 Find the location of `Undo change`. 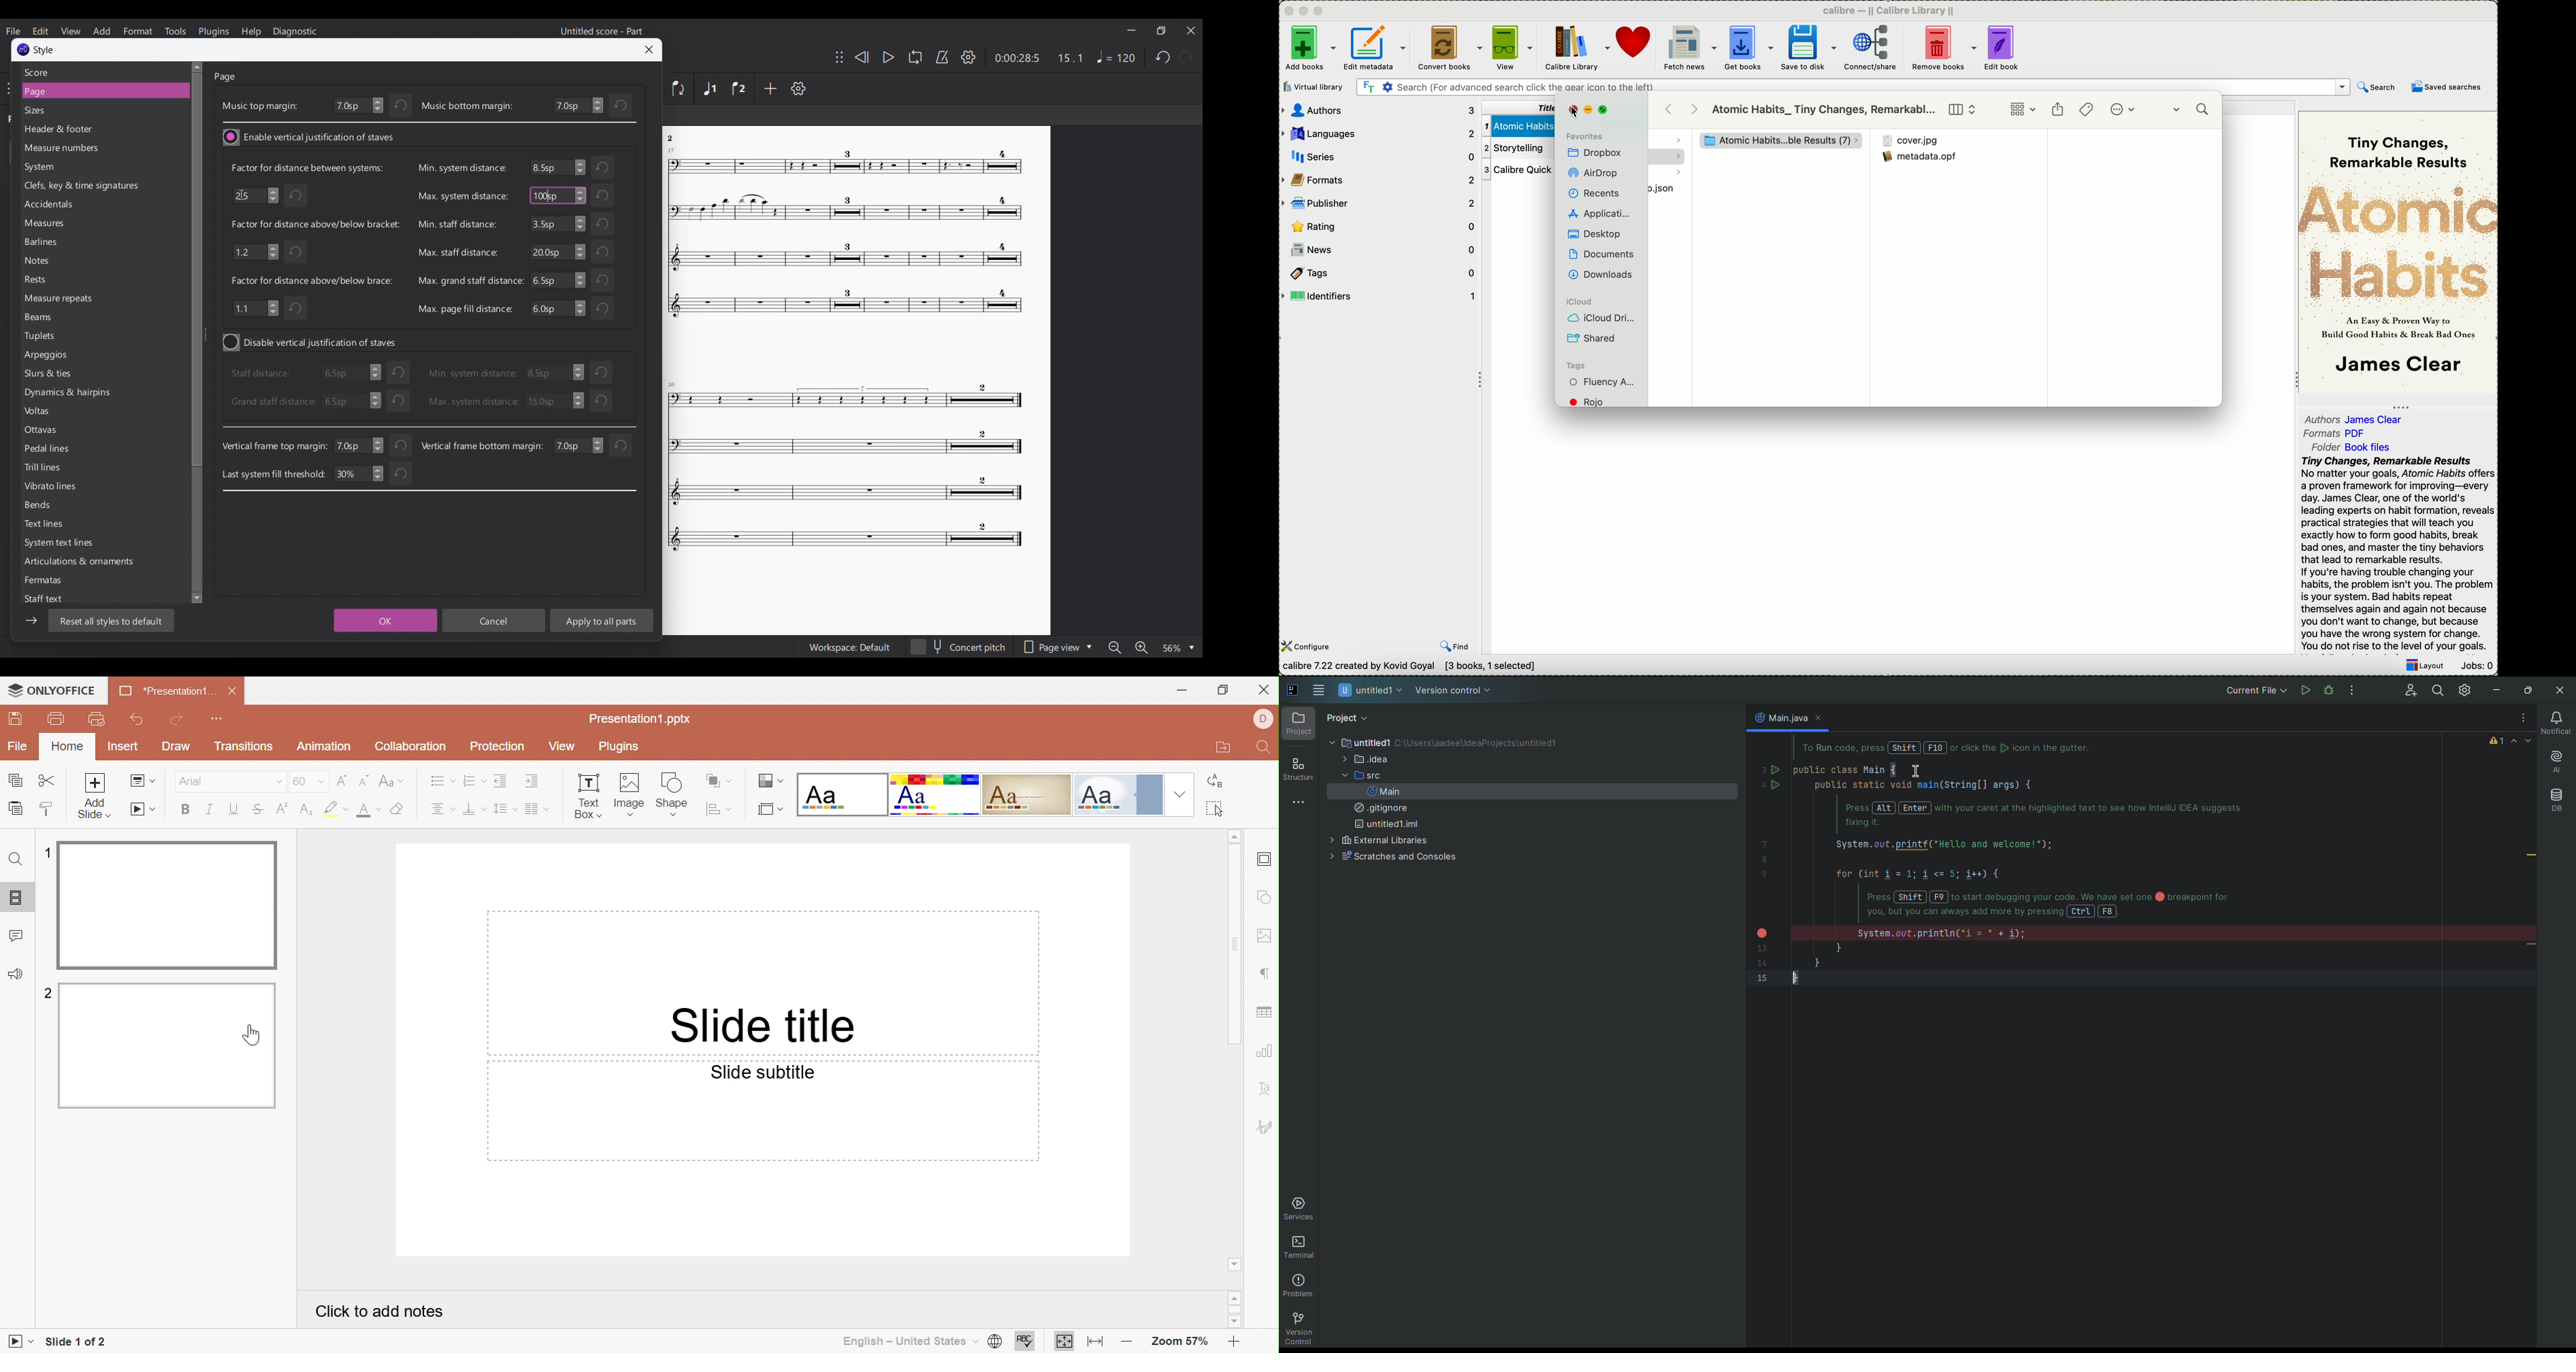

Undo change is located at coordinates (621, 105).